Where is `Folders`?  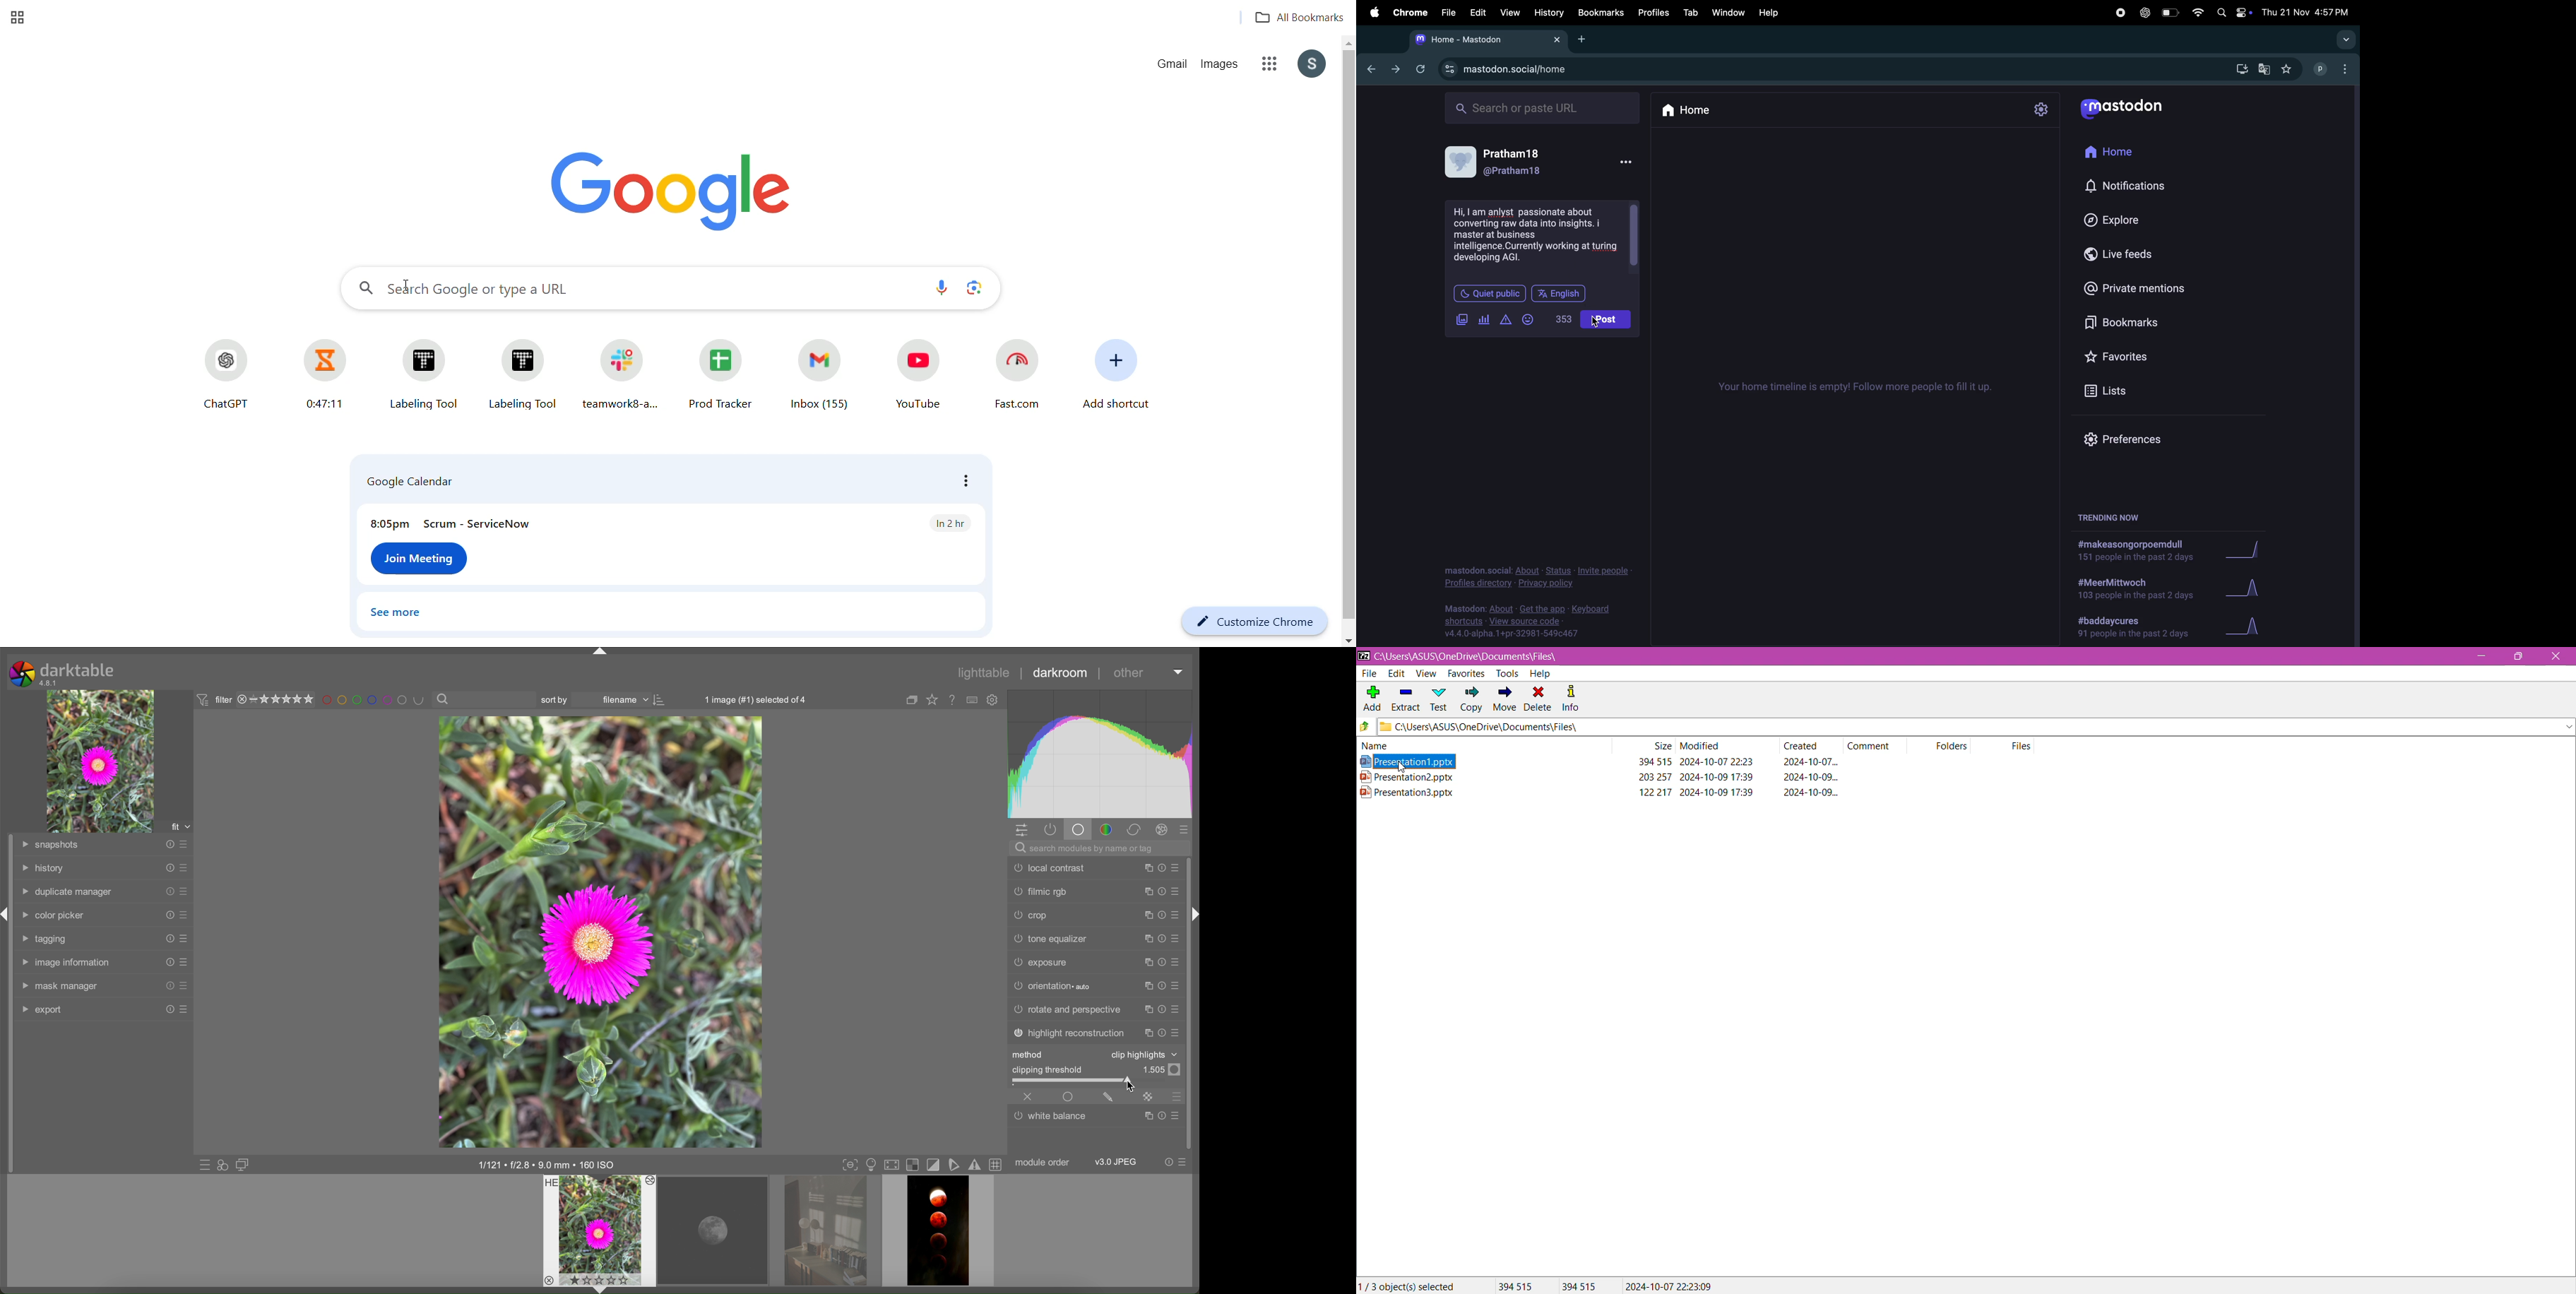 Folders is located at coordinates (1957, 747).